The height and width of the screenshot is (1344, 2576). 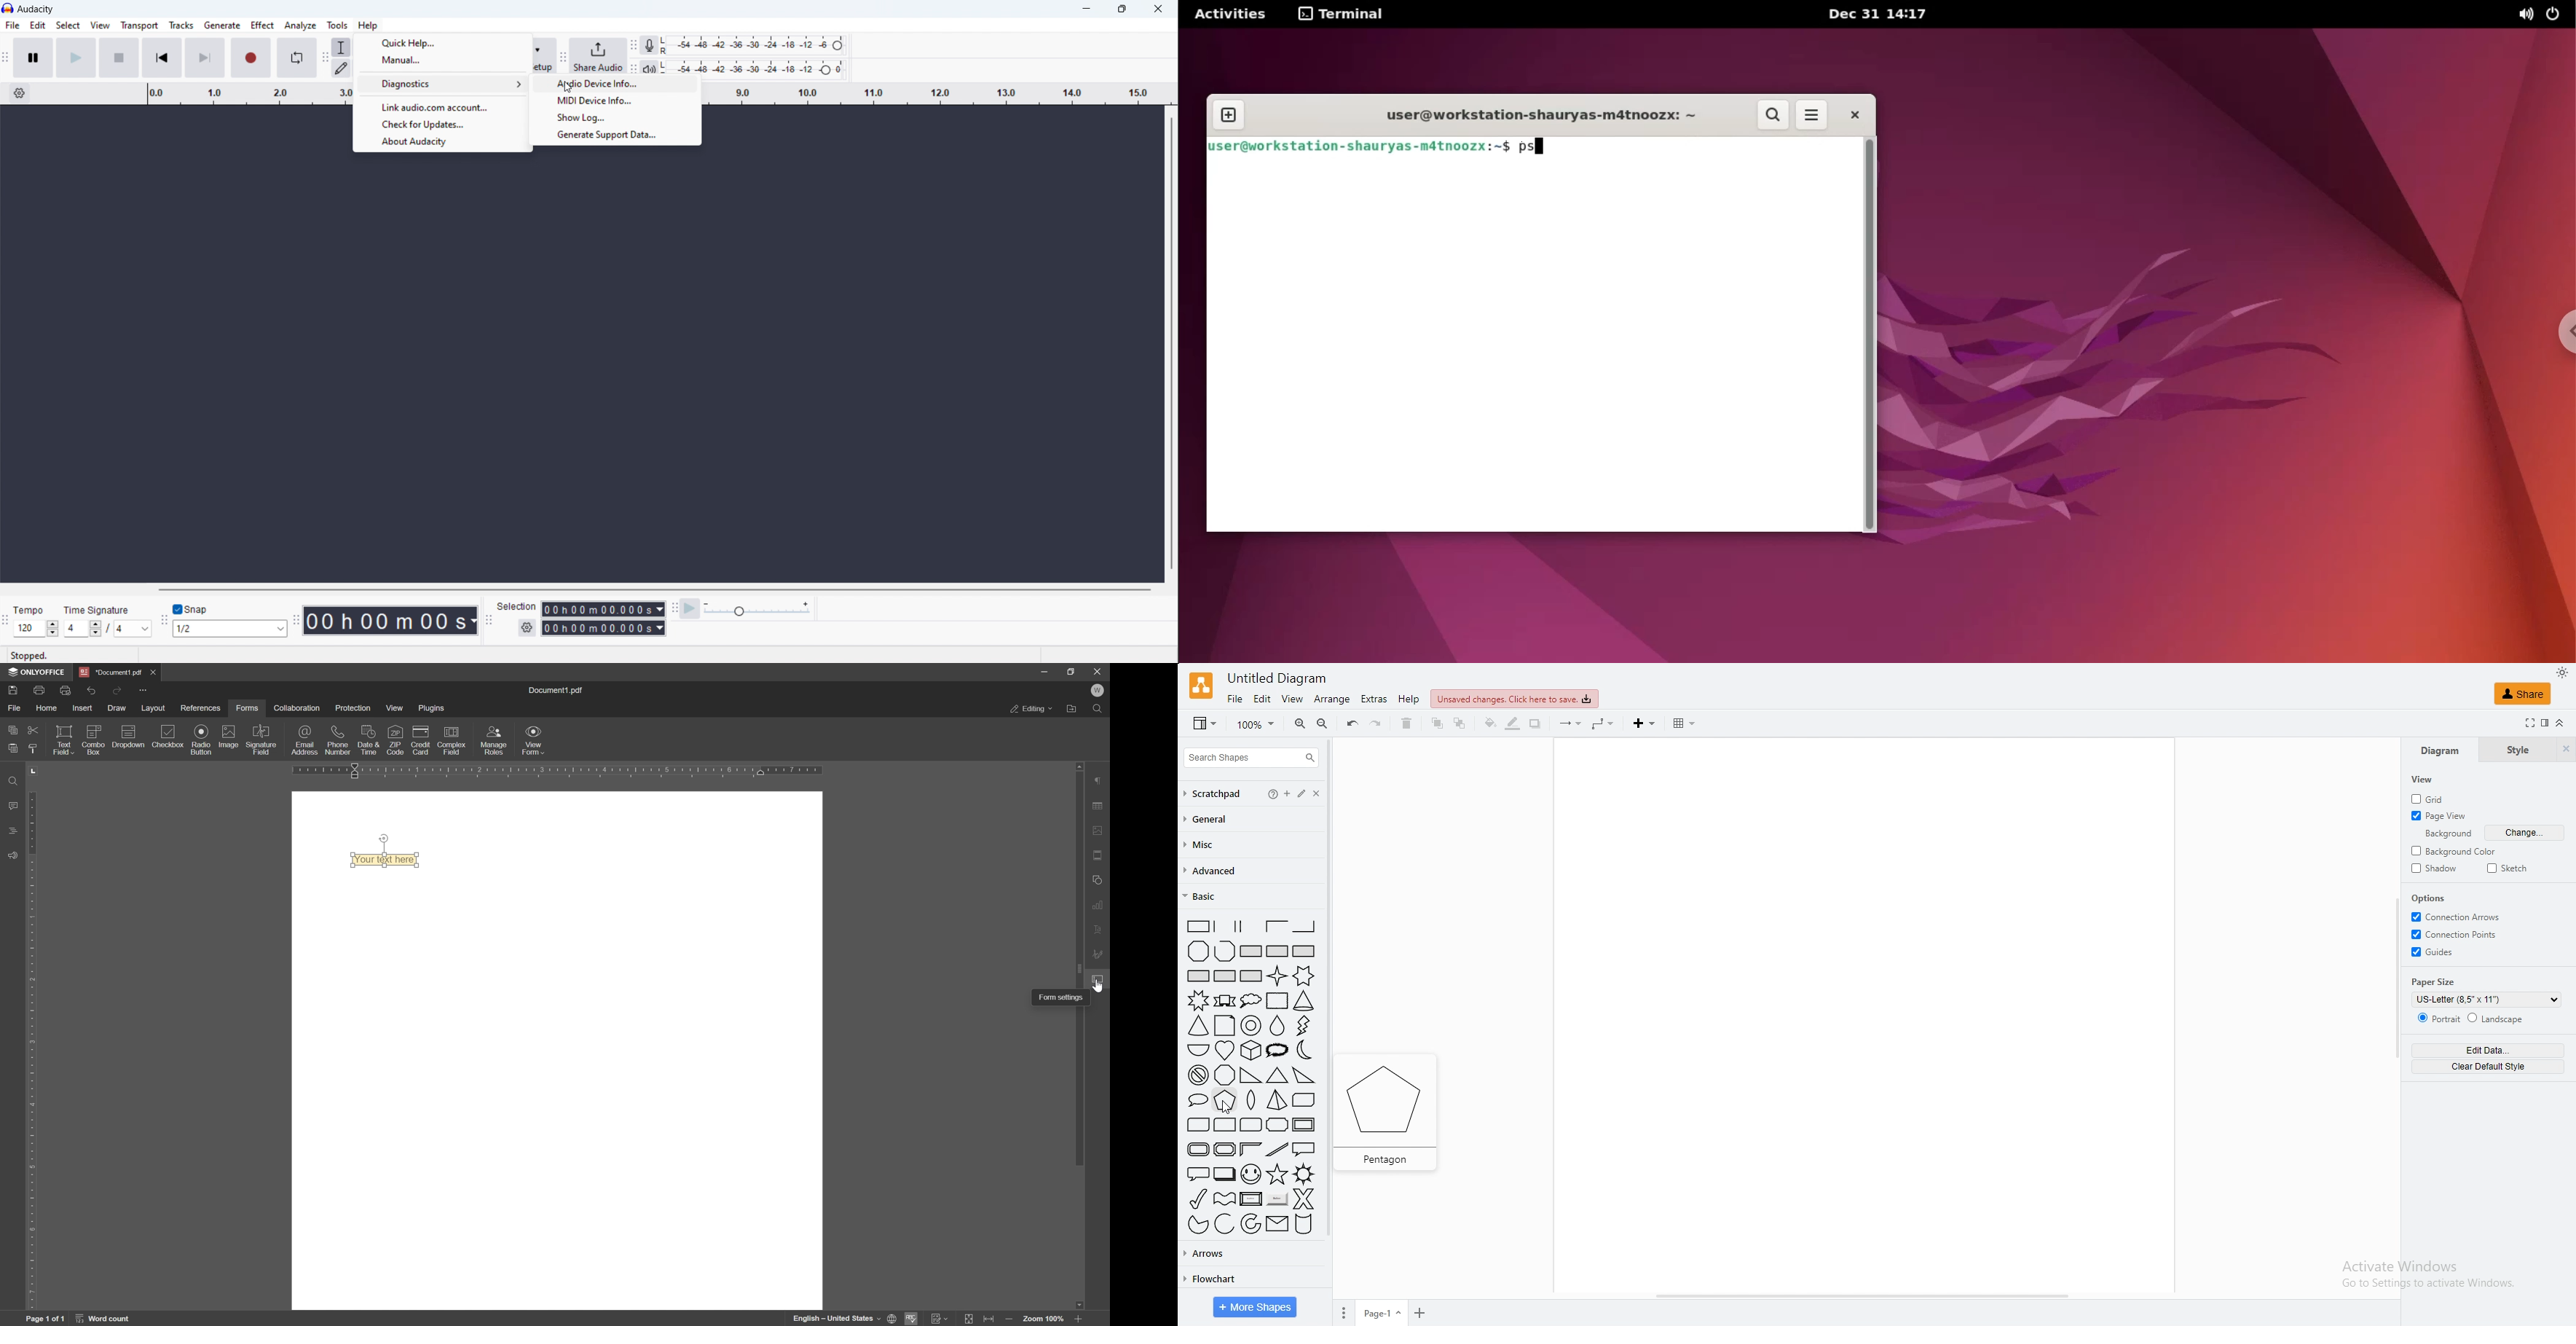 I want to click on zoom percentage, so click(x=1257, y=724).